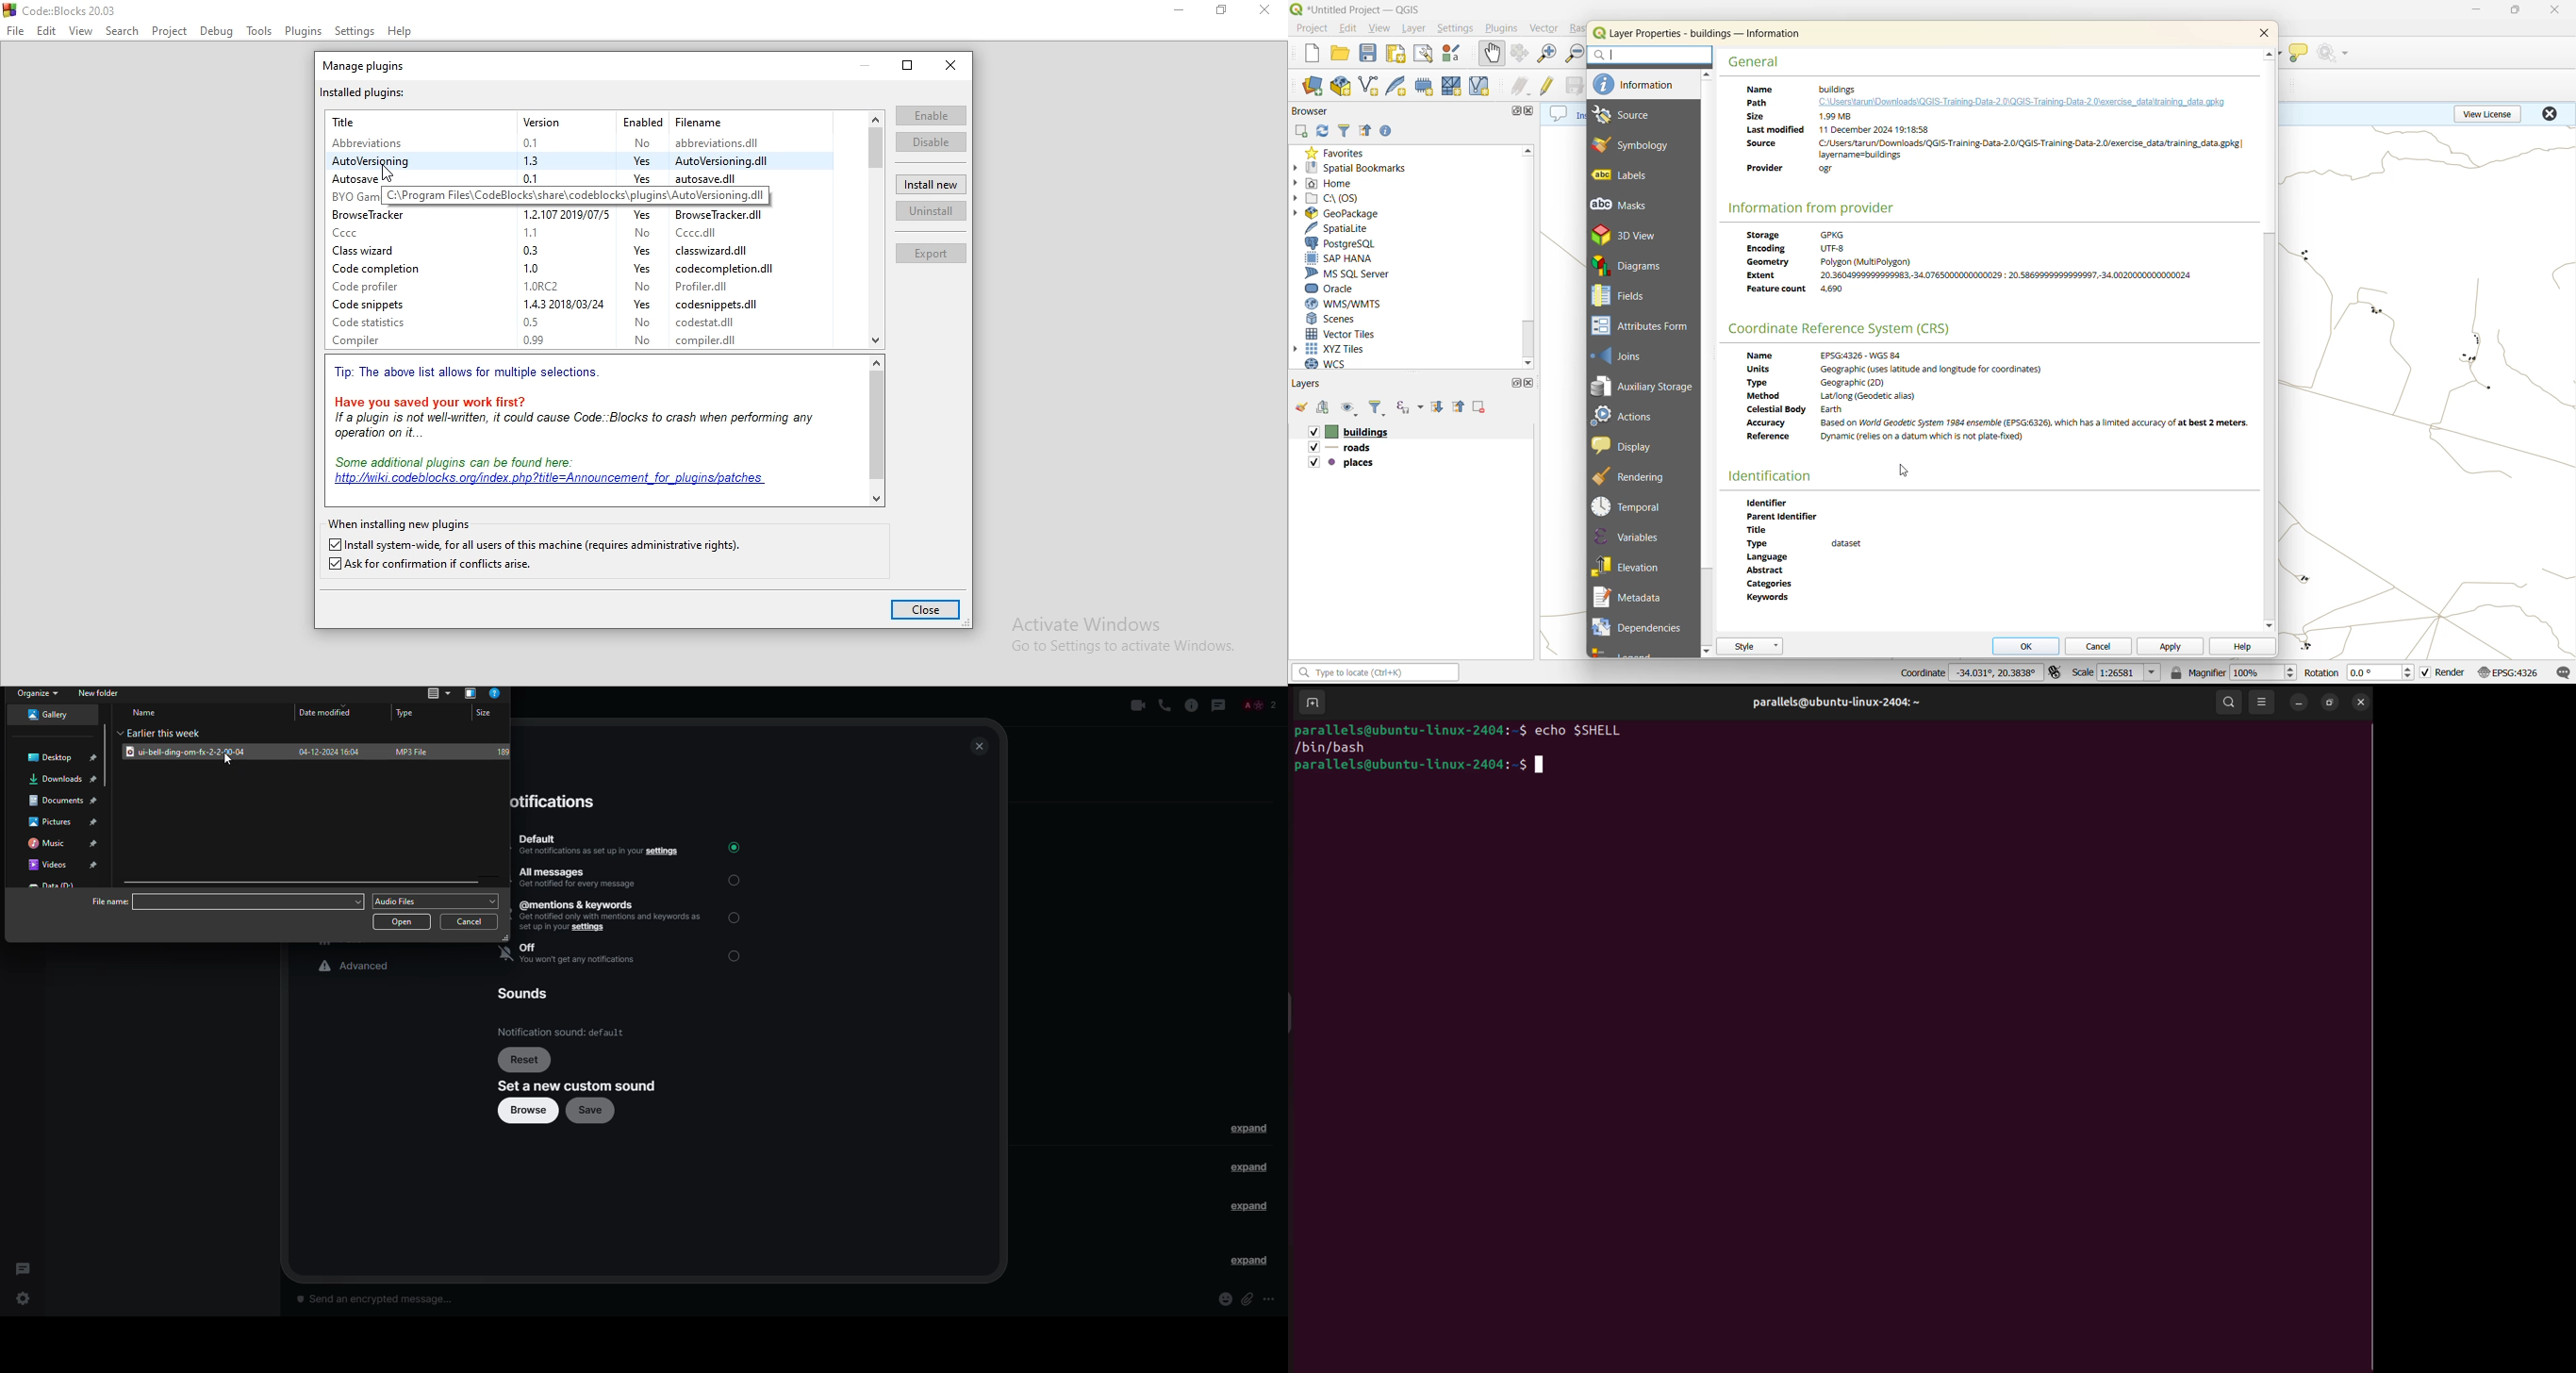 This screenshot has height=1400, width=2576. Describe the element at coordinates (1218, 705) in the screenshot. I see `threads` at that location.